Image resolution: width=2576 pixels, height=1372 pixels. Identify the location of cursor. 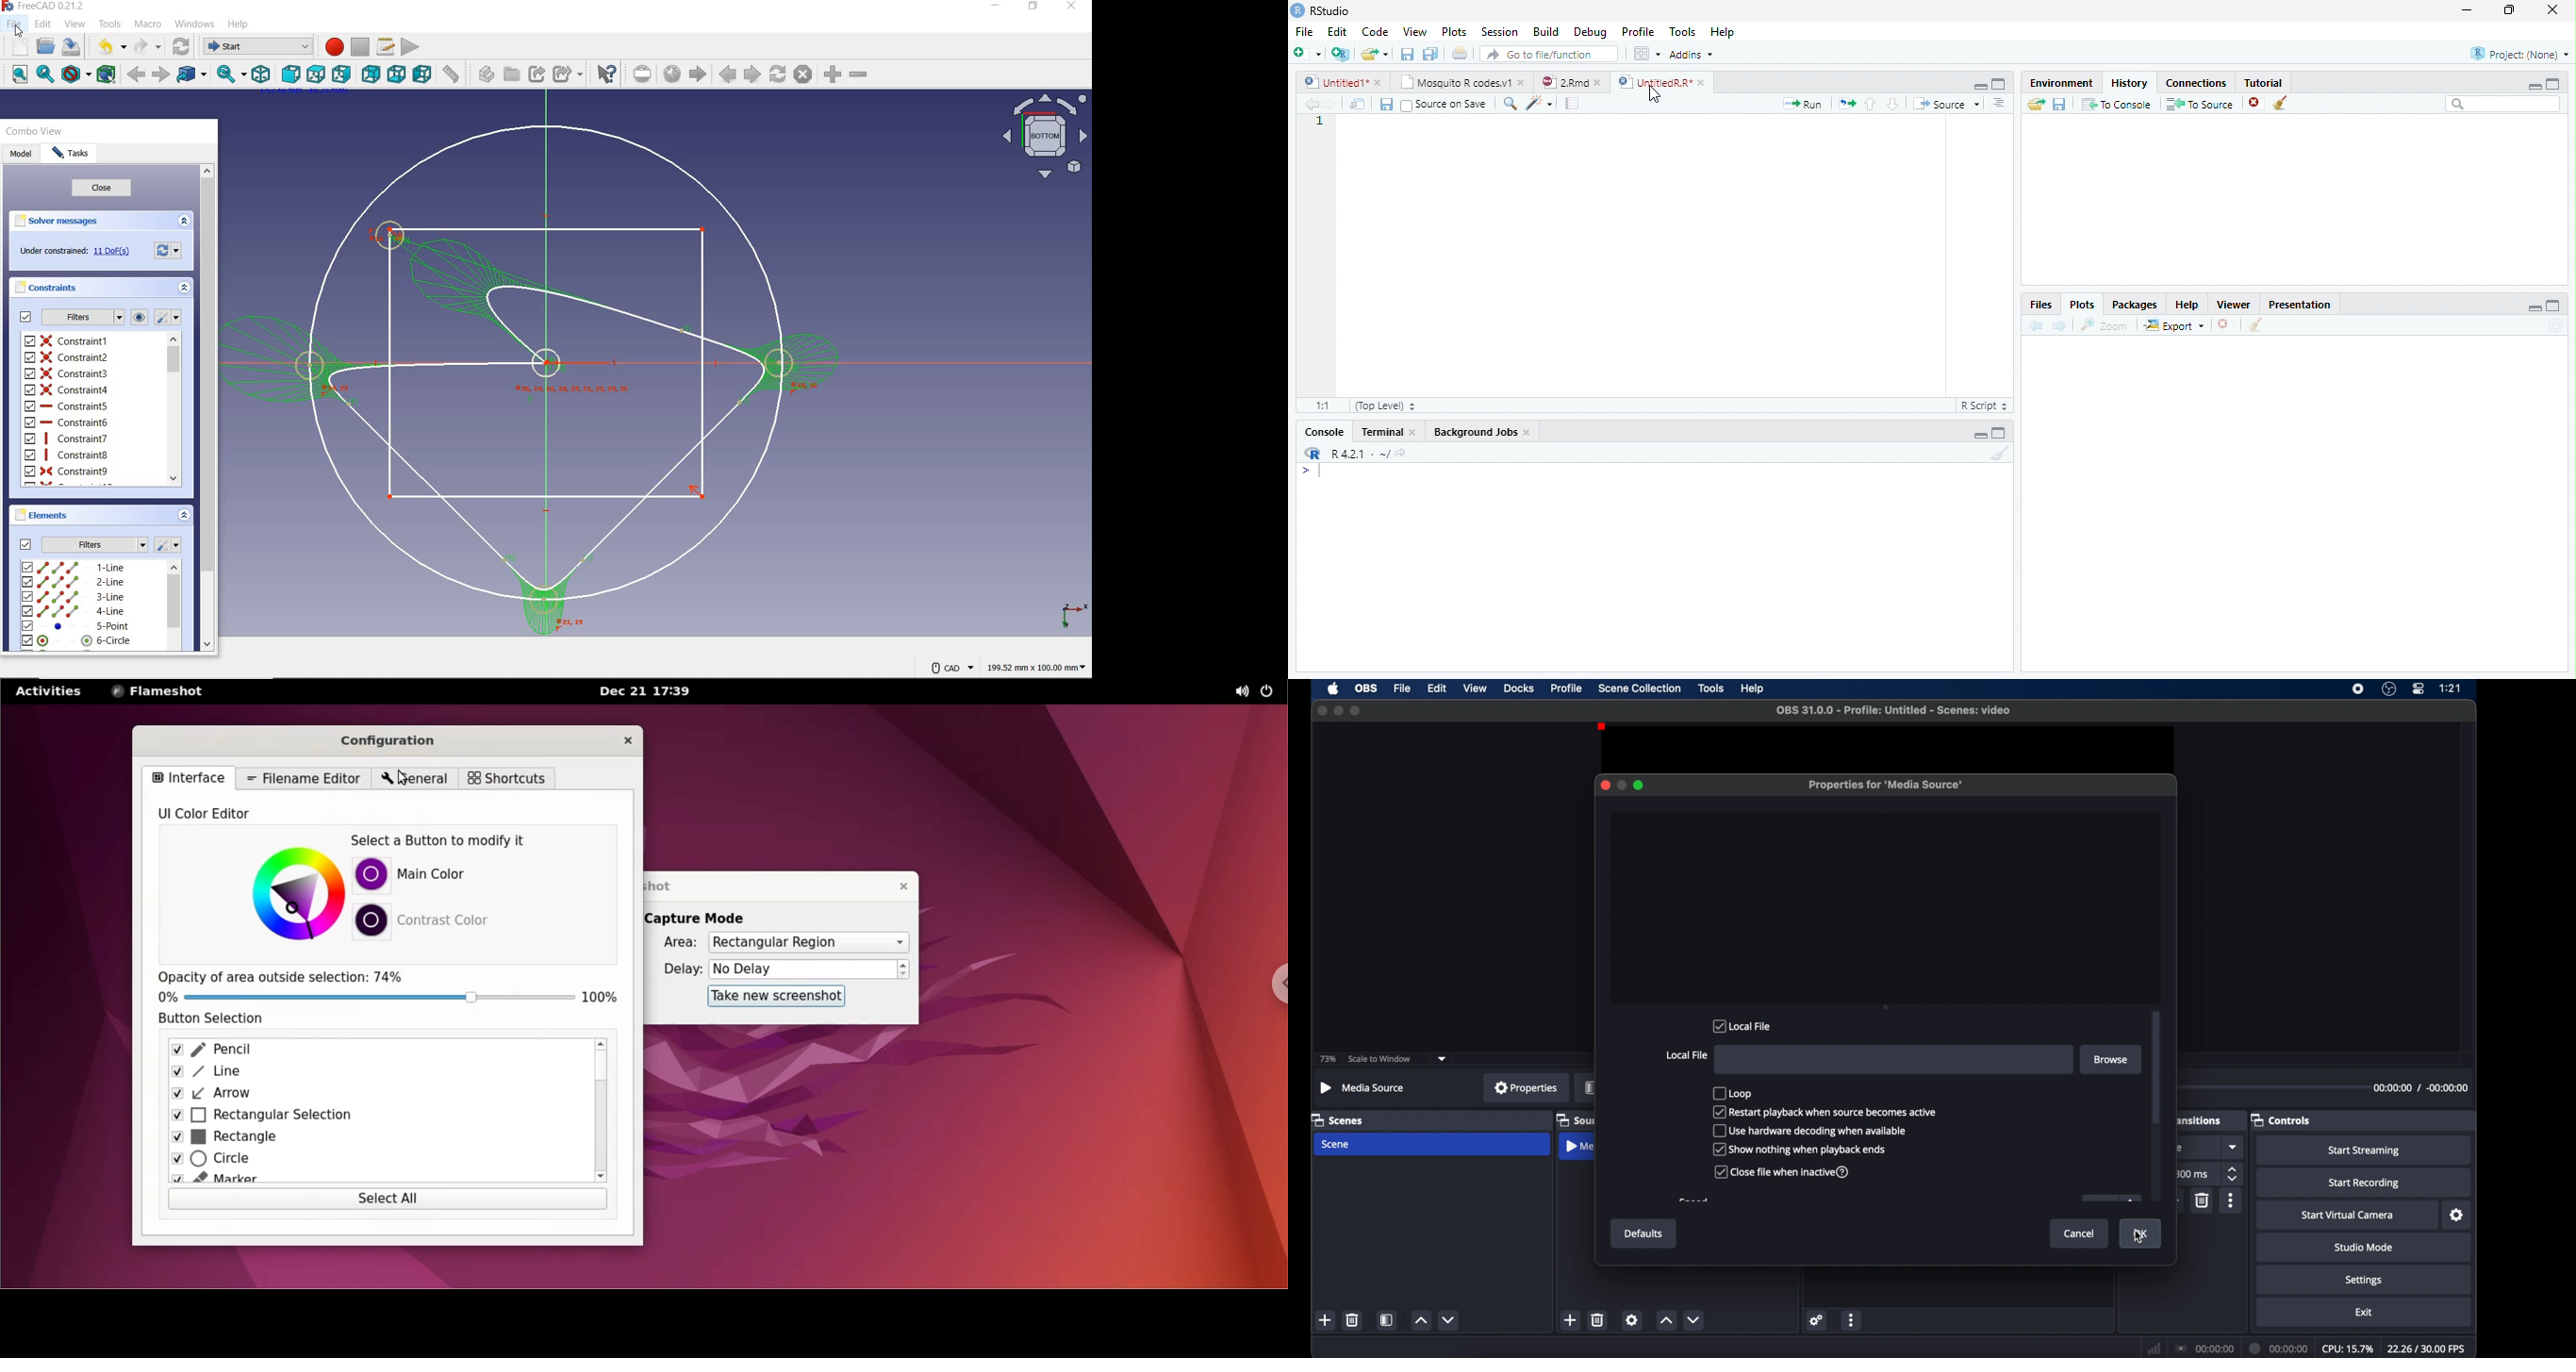
(407, 780).